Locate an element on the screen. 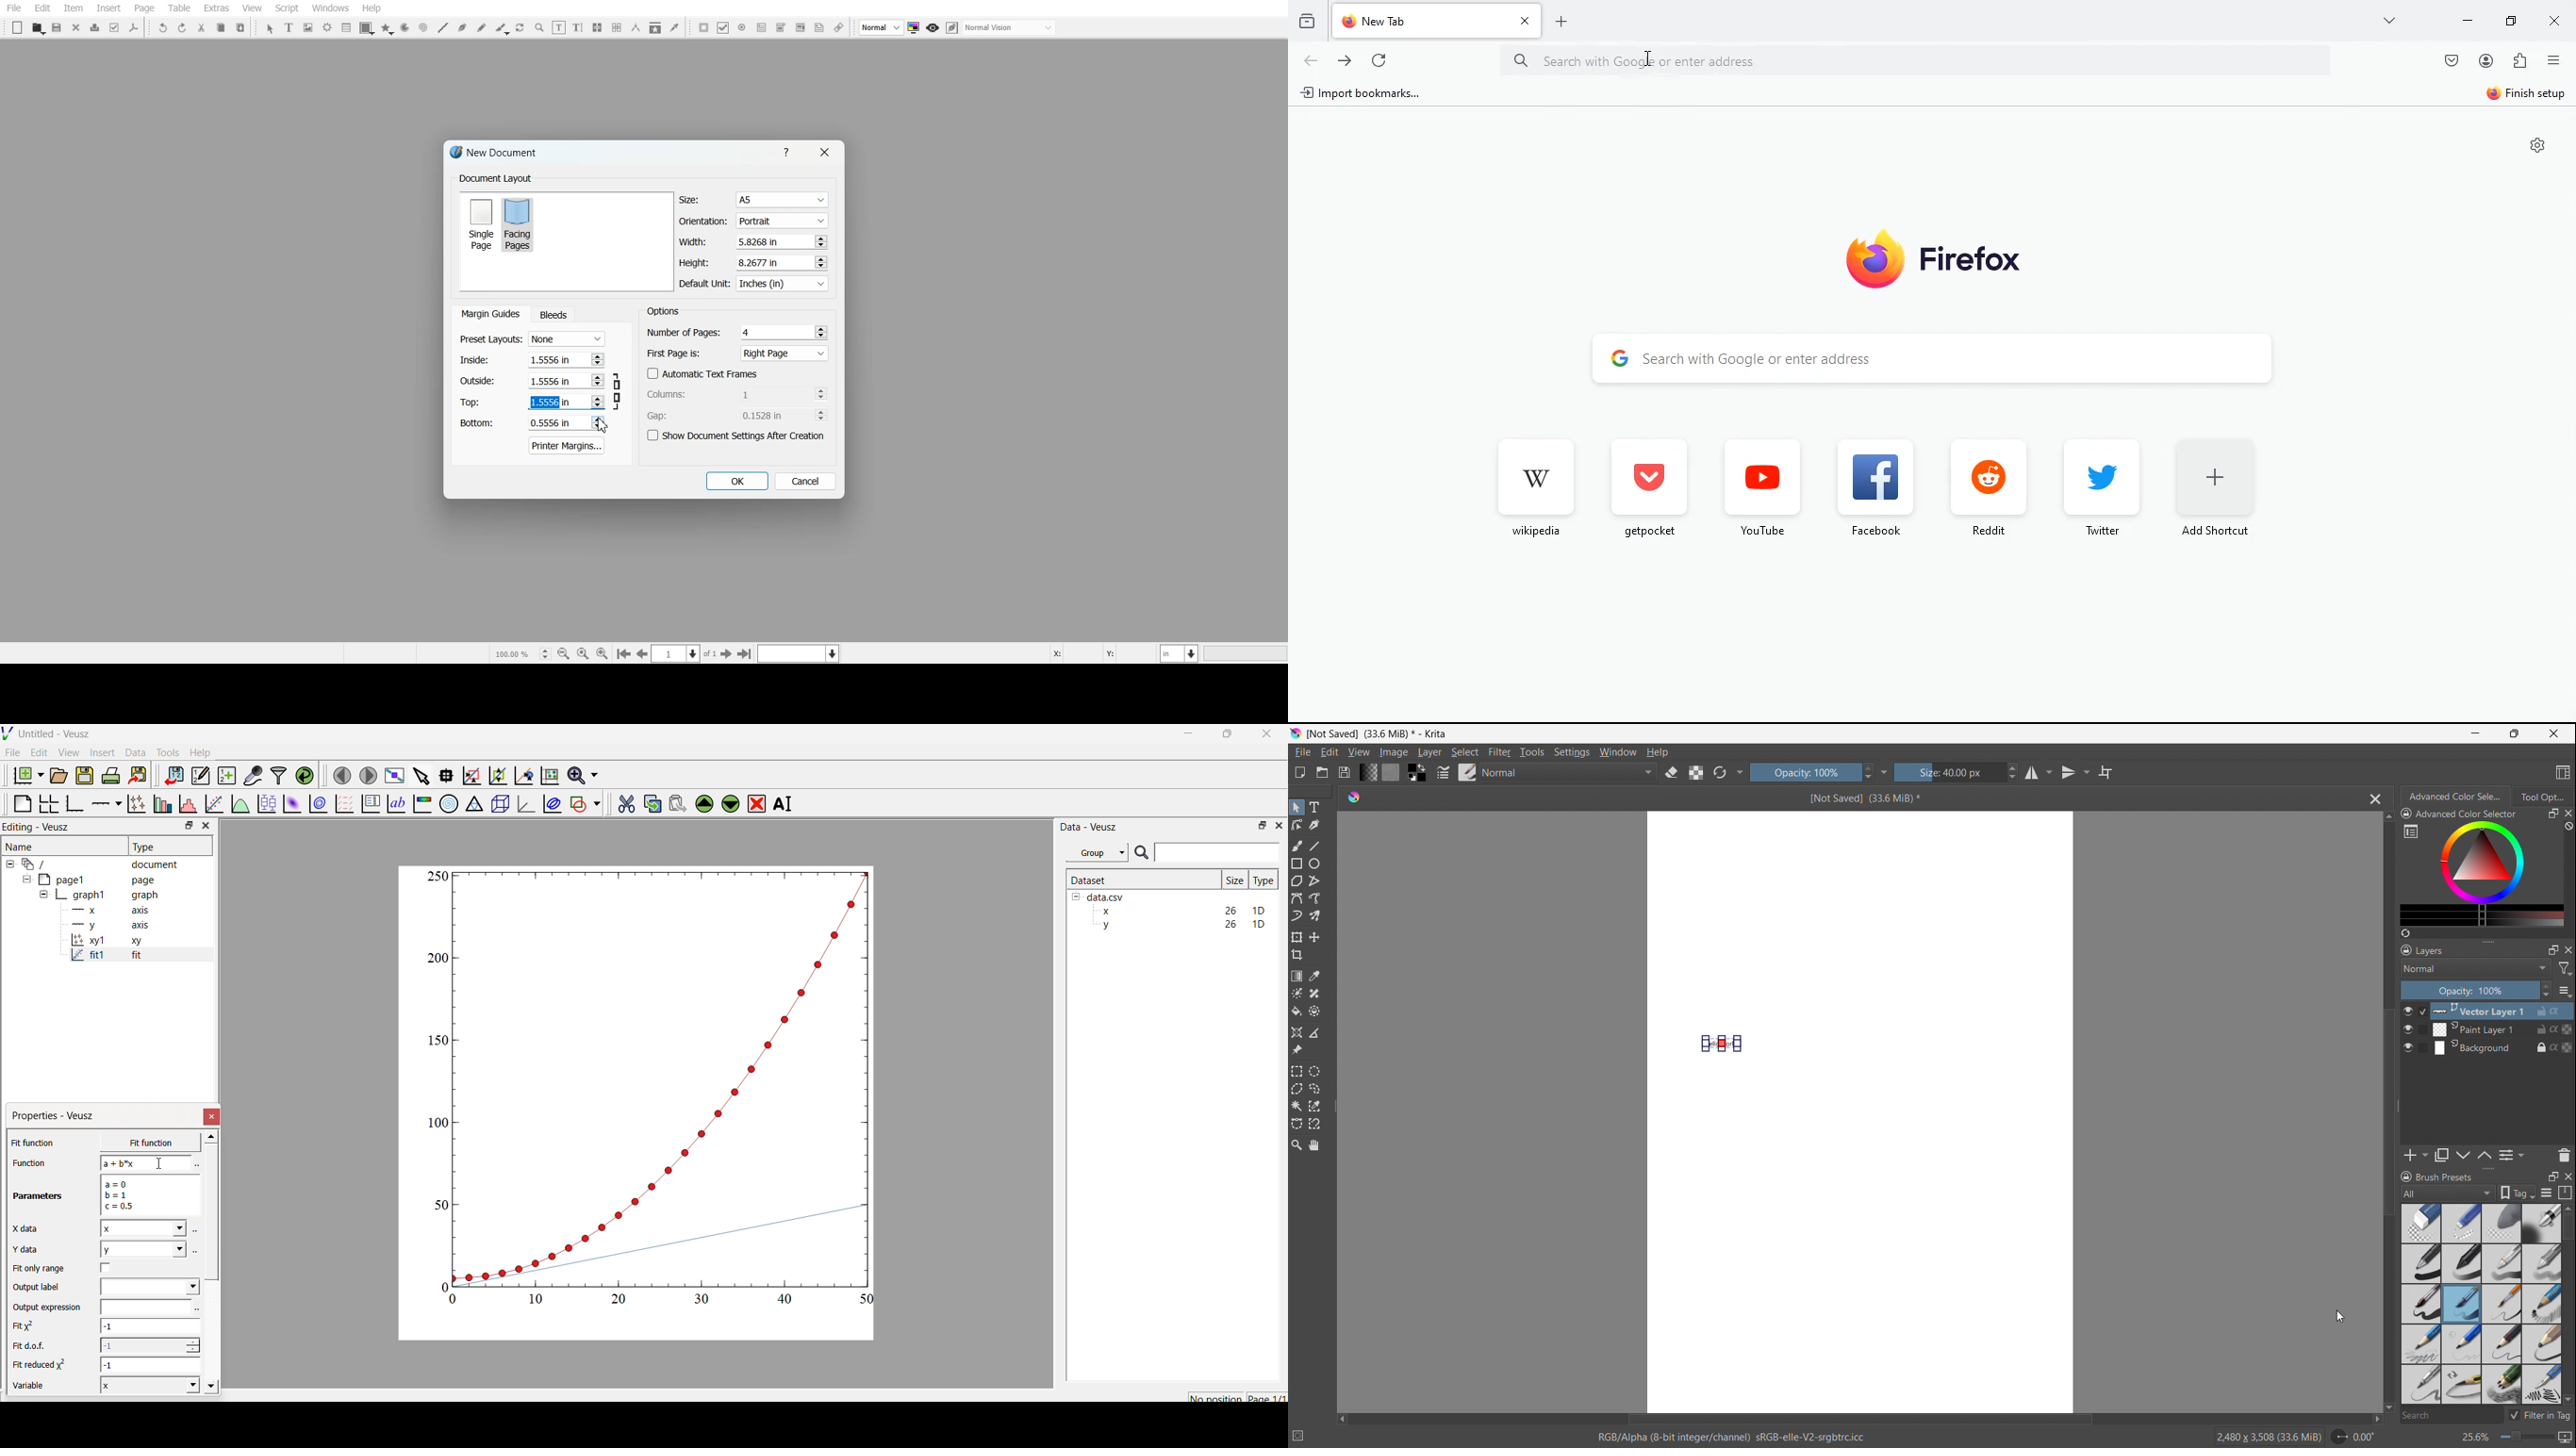 Image resolution: width=2576 pixels, height=1456 pixels. Automatic Text Frames is located at coordinates (703, 374).